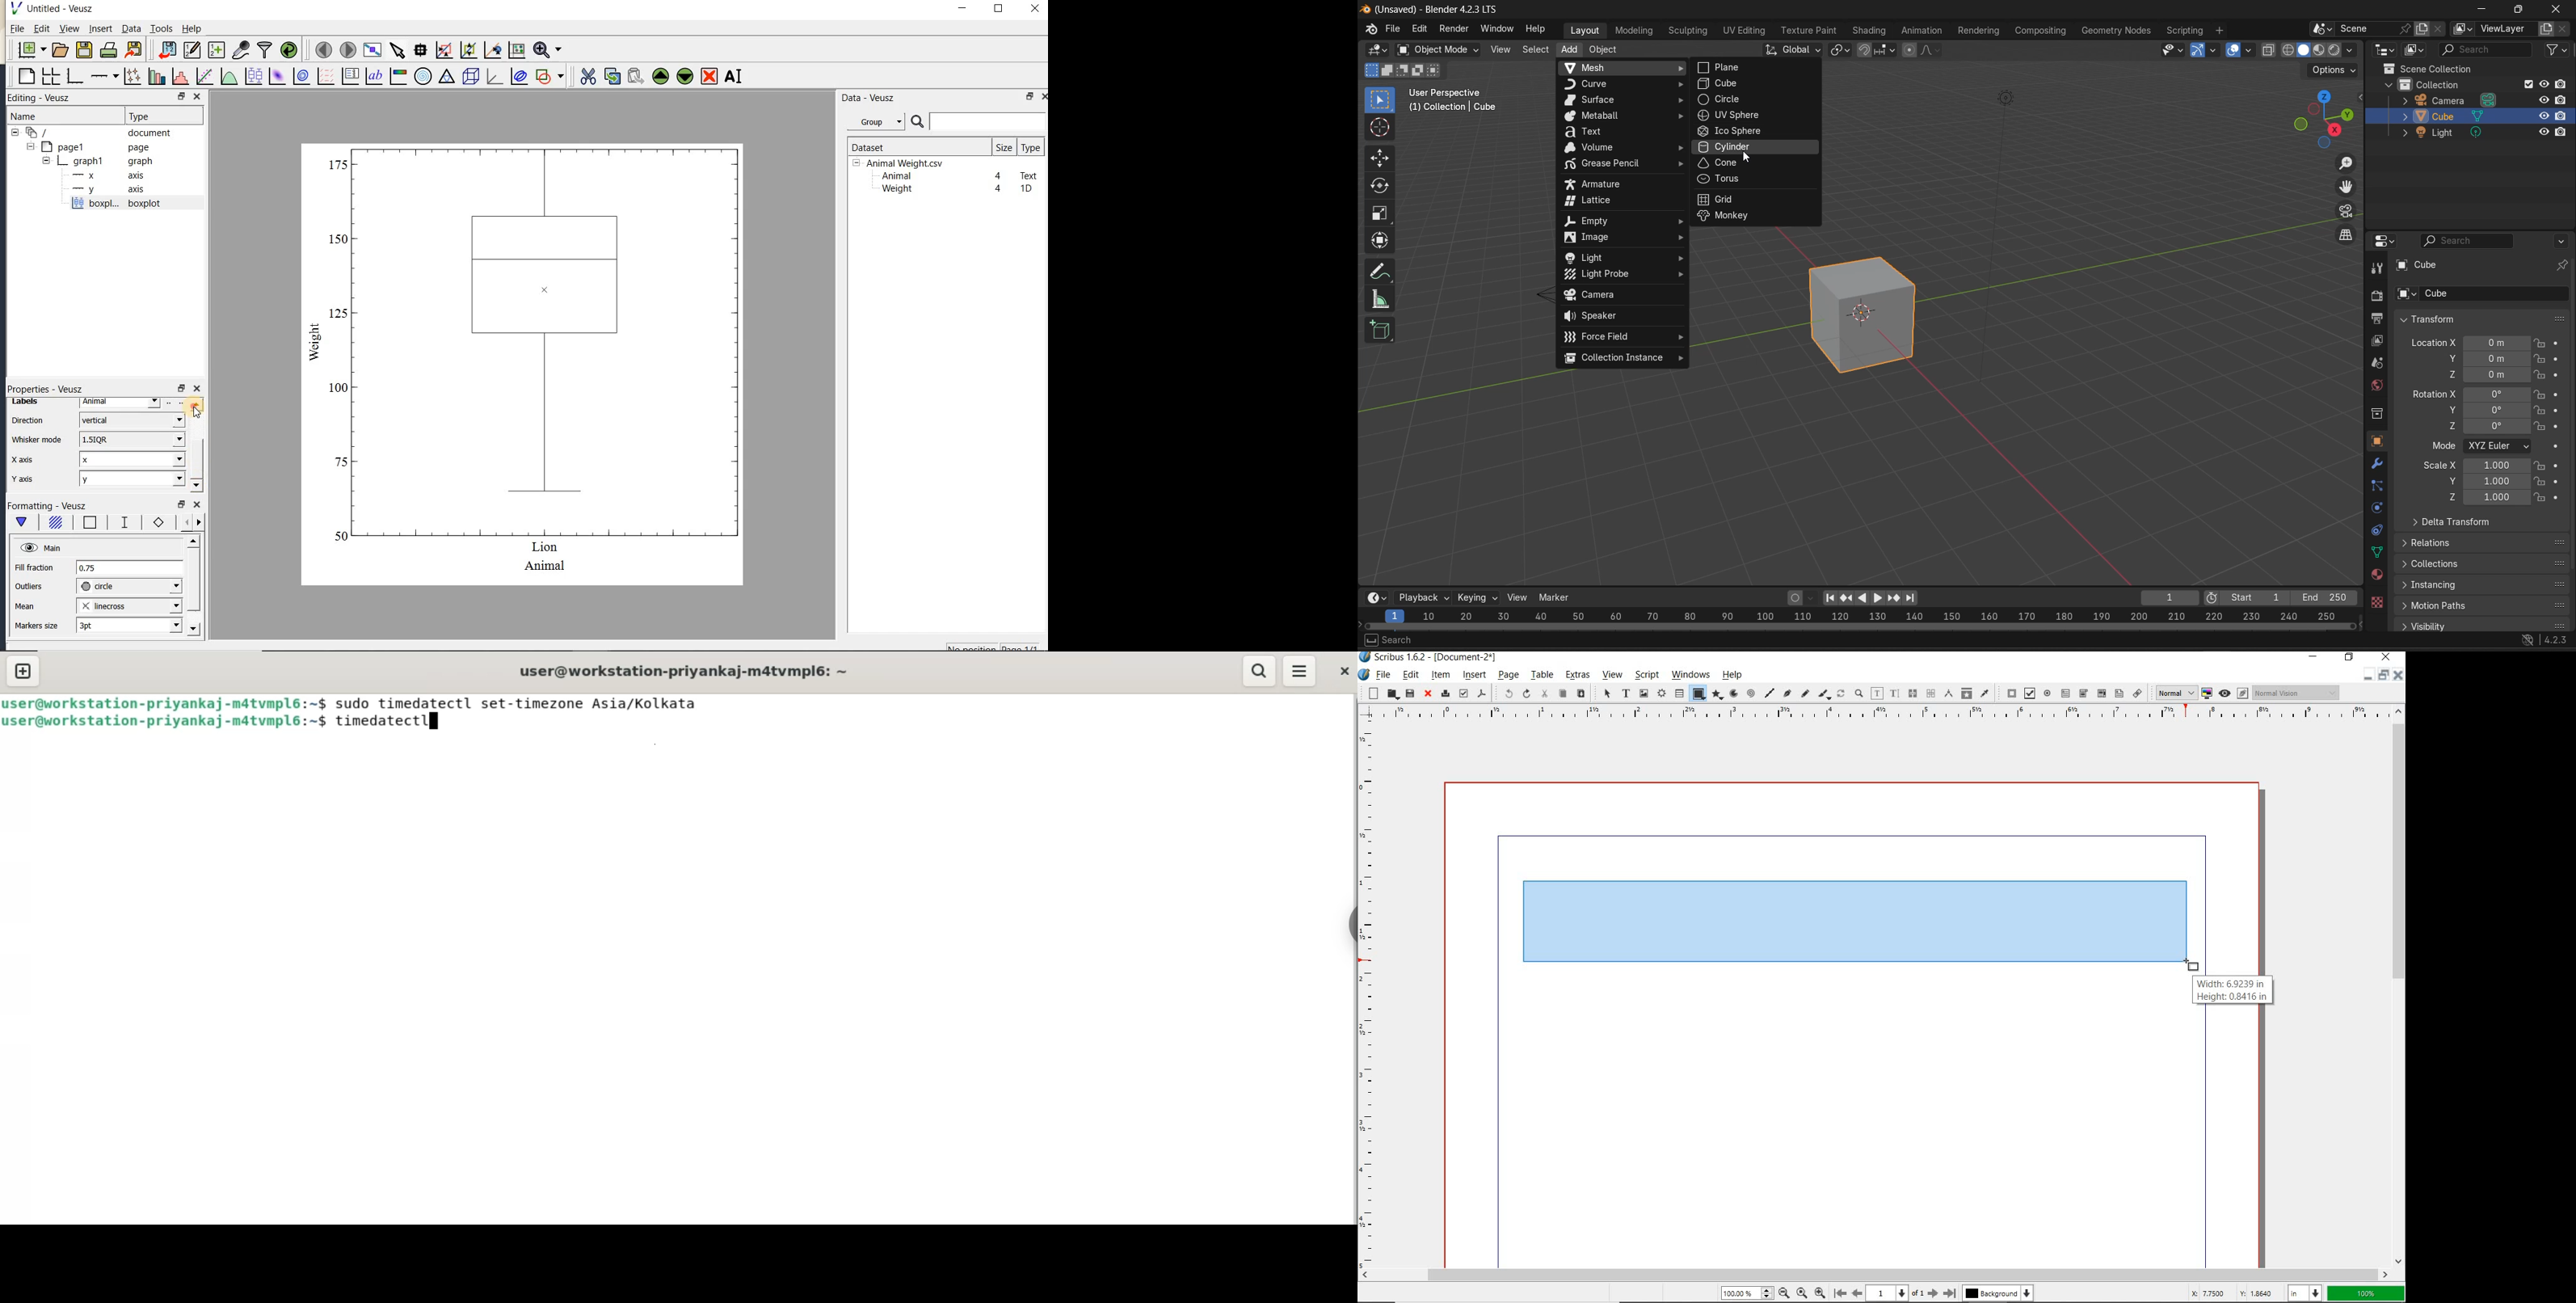 The image size is (2576, 1316). I want to click on close, so click(1429, 694).